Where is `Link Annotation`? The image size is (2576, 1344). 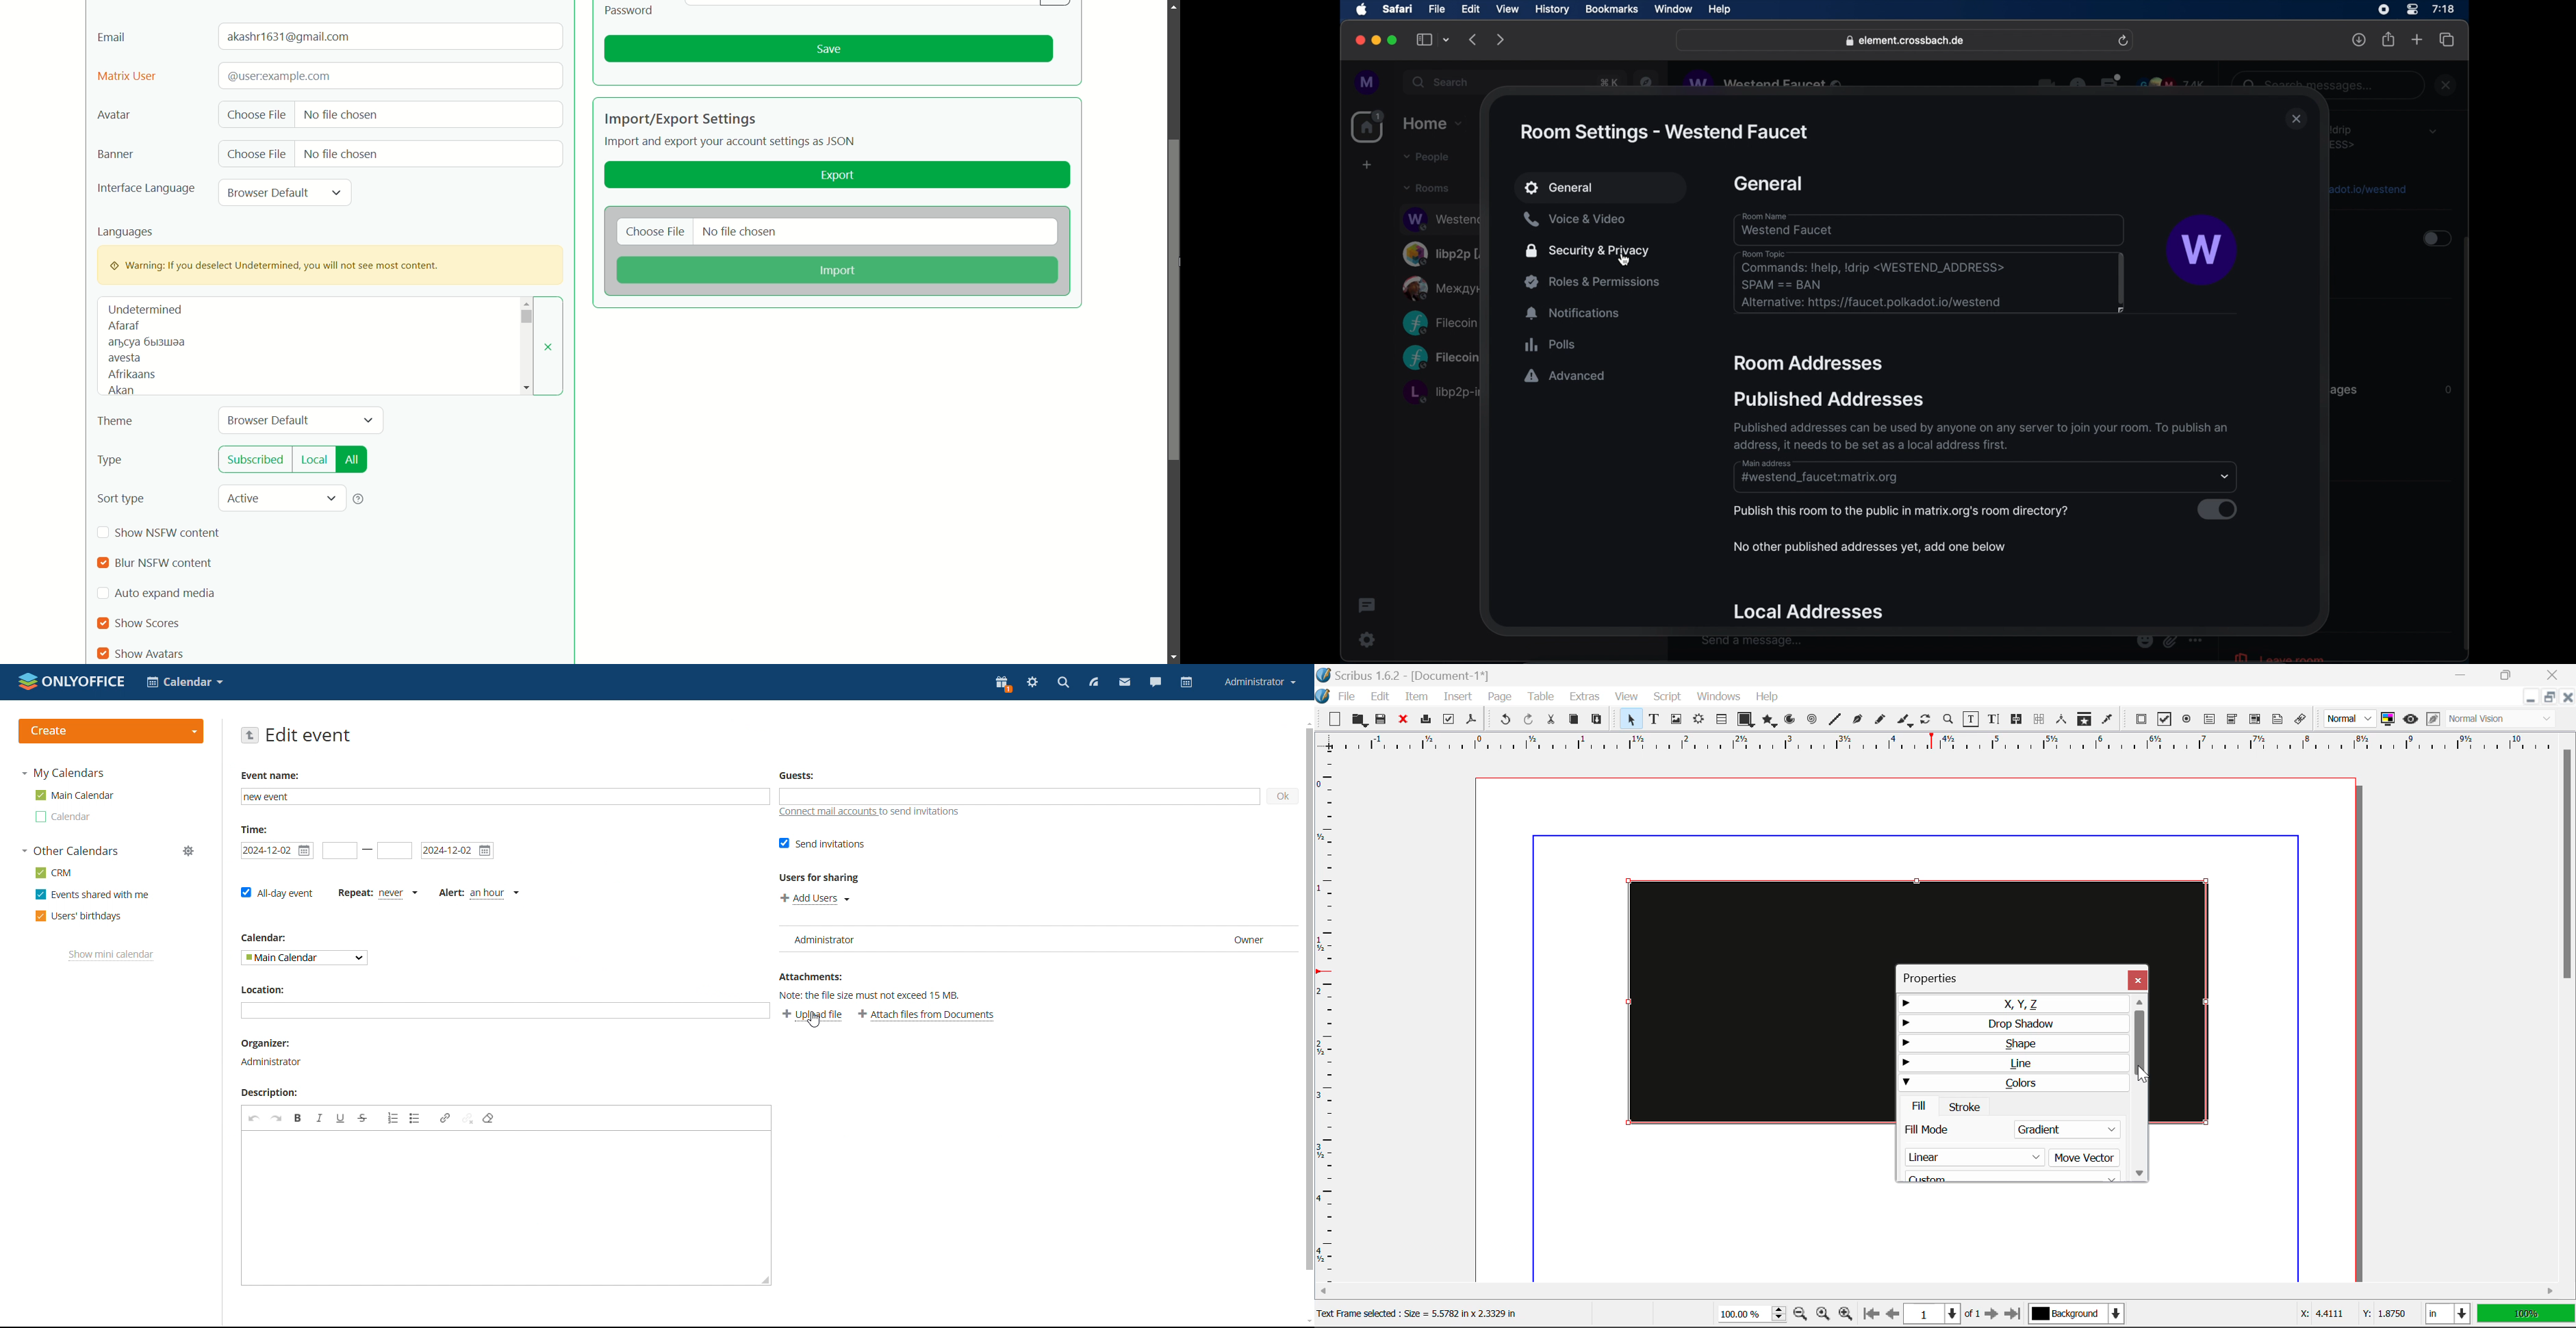
Link Annotation is located at coordinates (2304, 720).